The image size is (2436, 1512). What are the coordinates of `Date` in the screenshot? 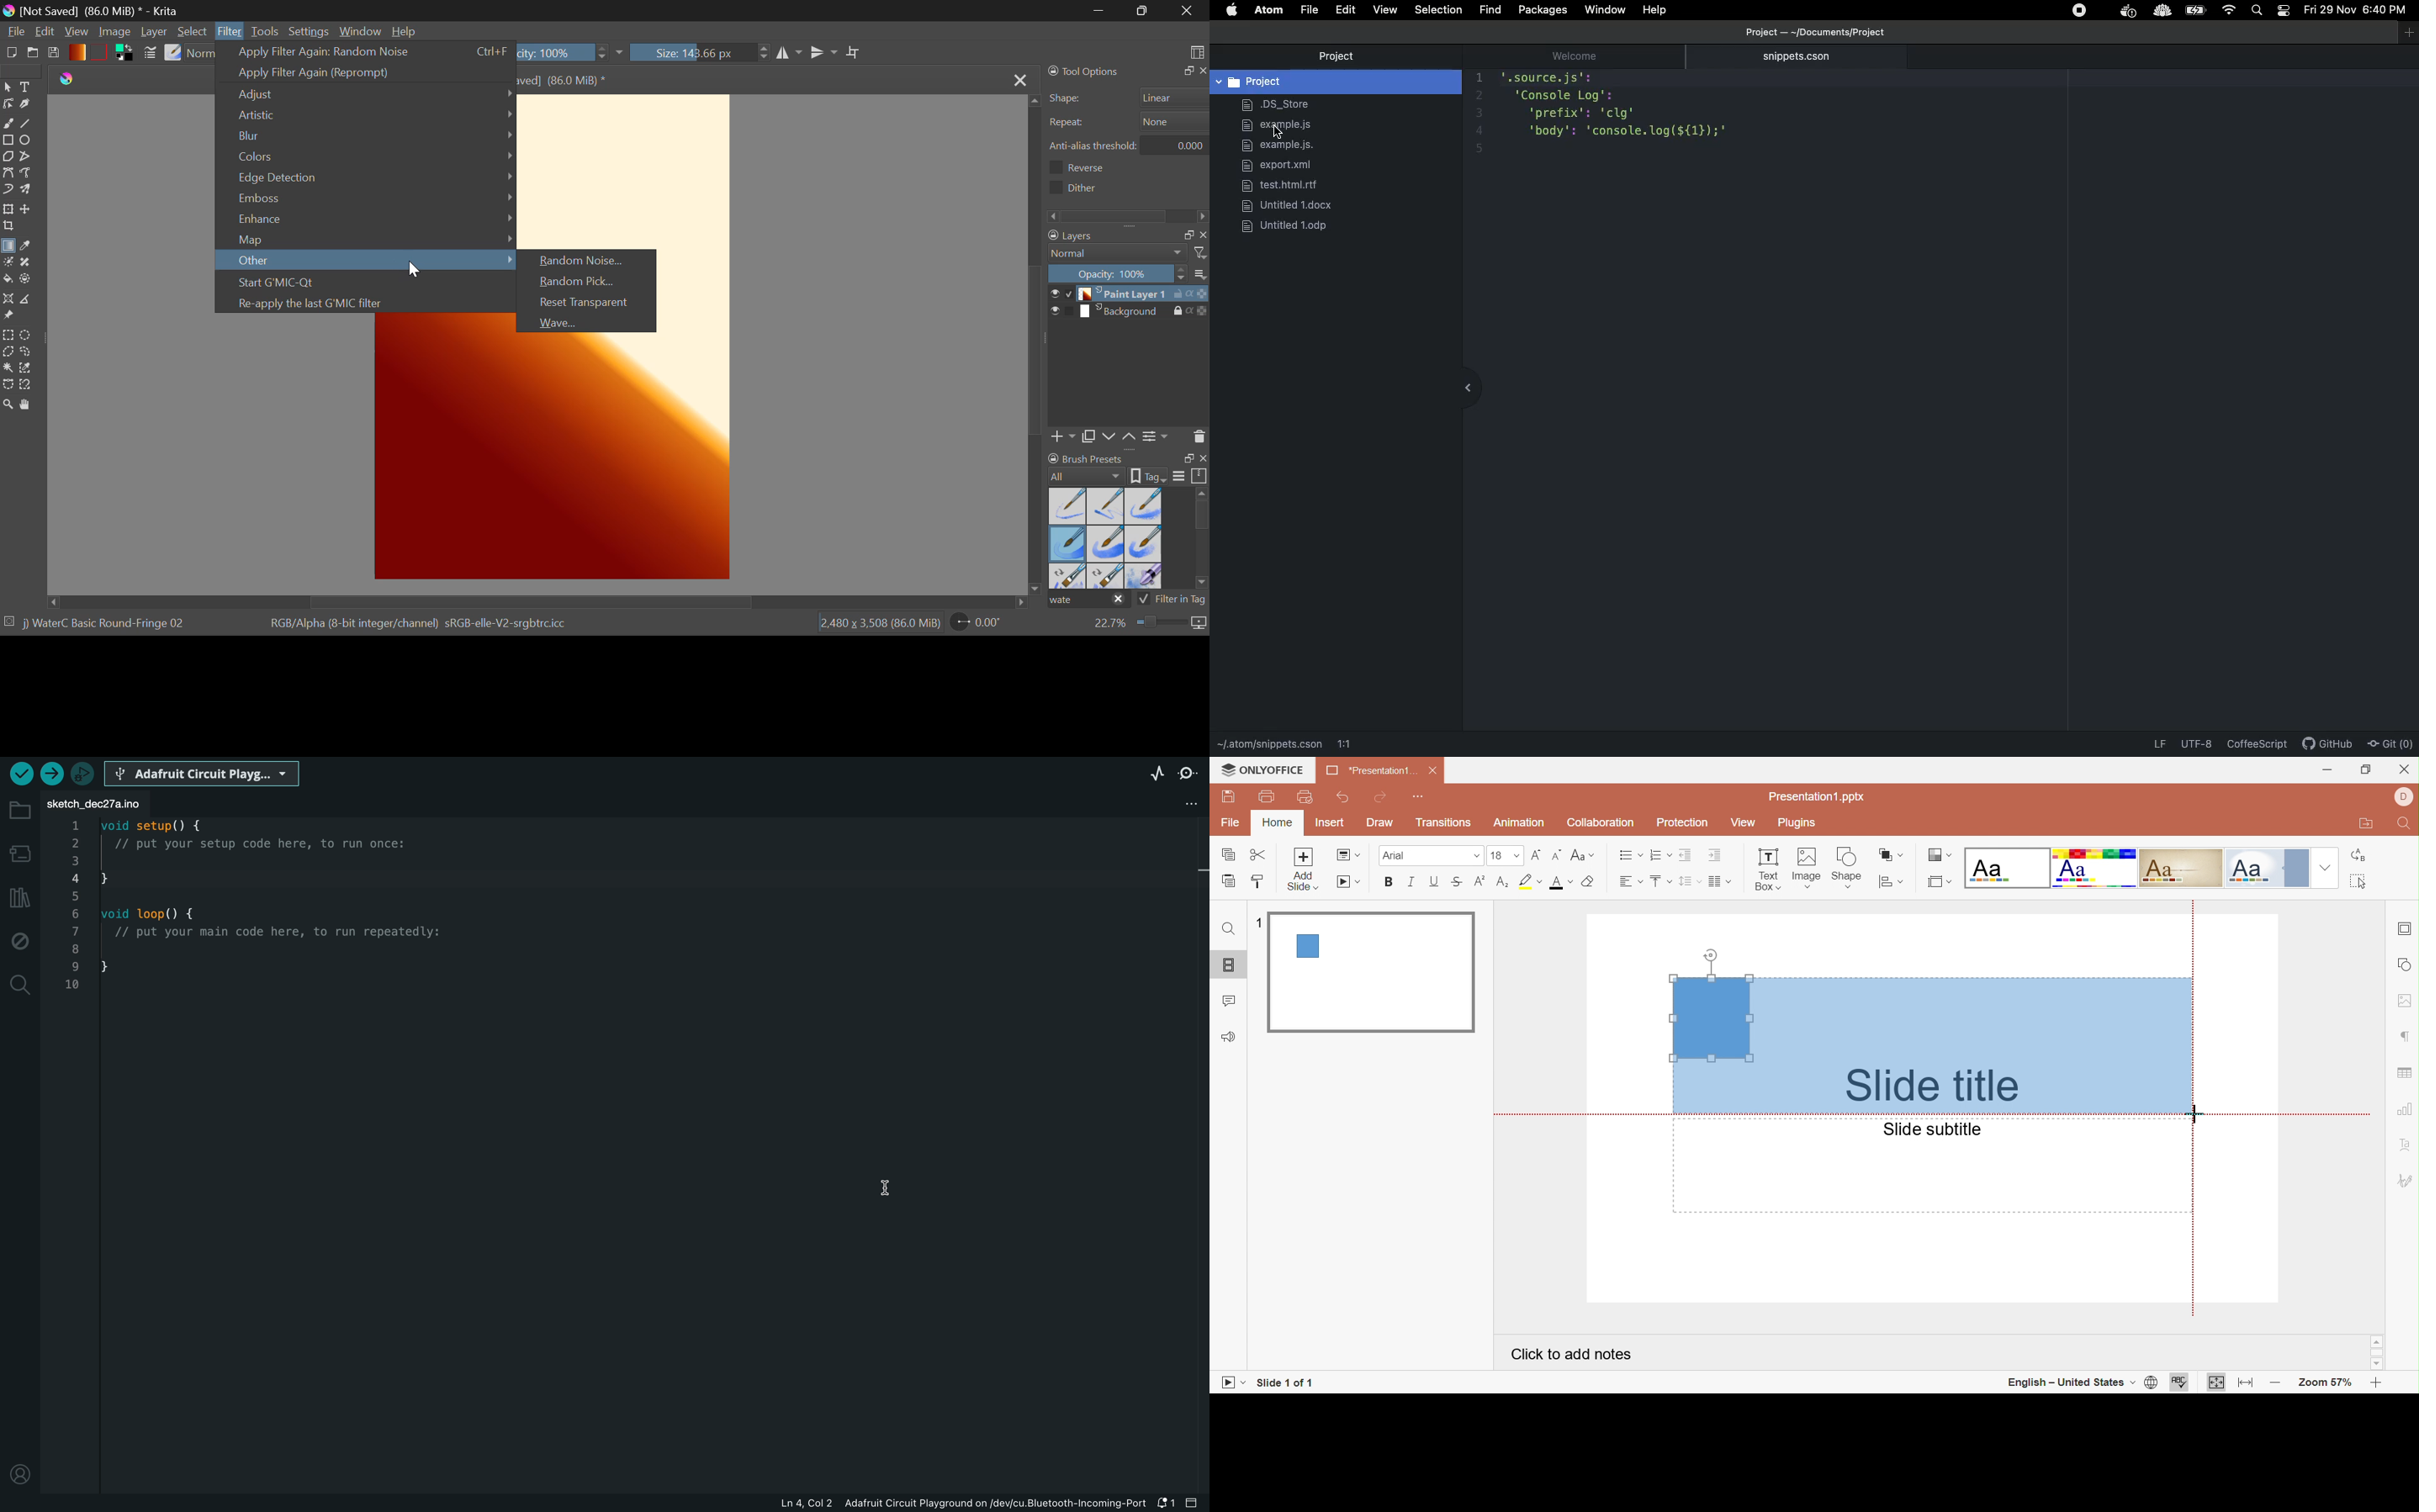 It's located at (2330, 10).